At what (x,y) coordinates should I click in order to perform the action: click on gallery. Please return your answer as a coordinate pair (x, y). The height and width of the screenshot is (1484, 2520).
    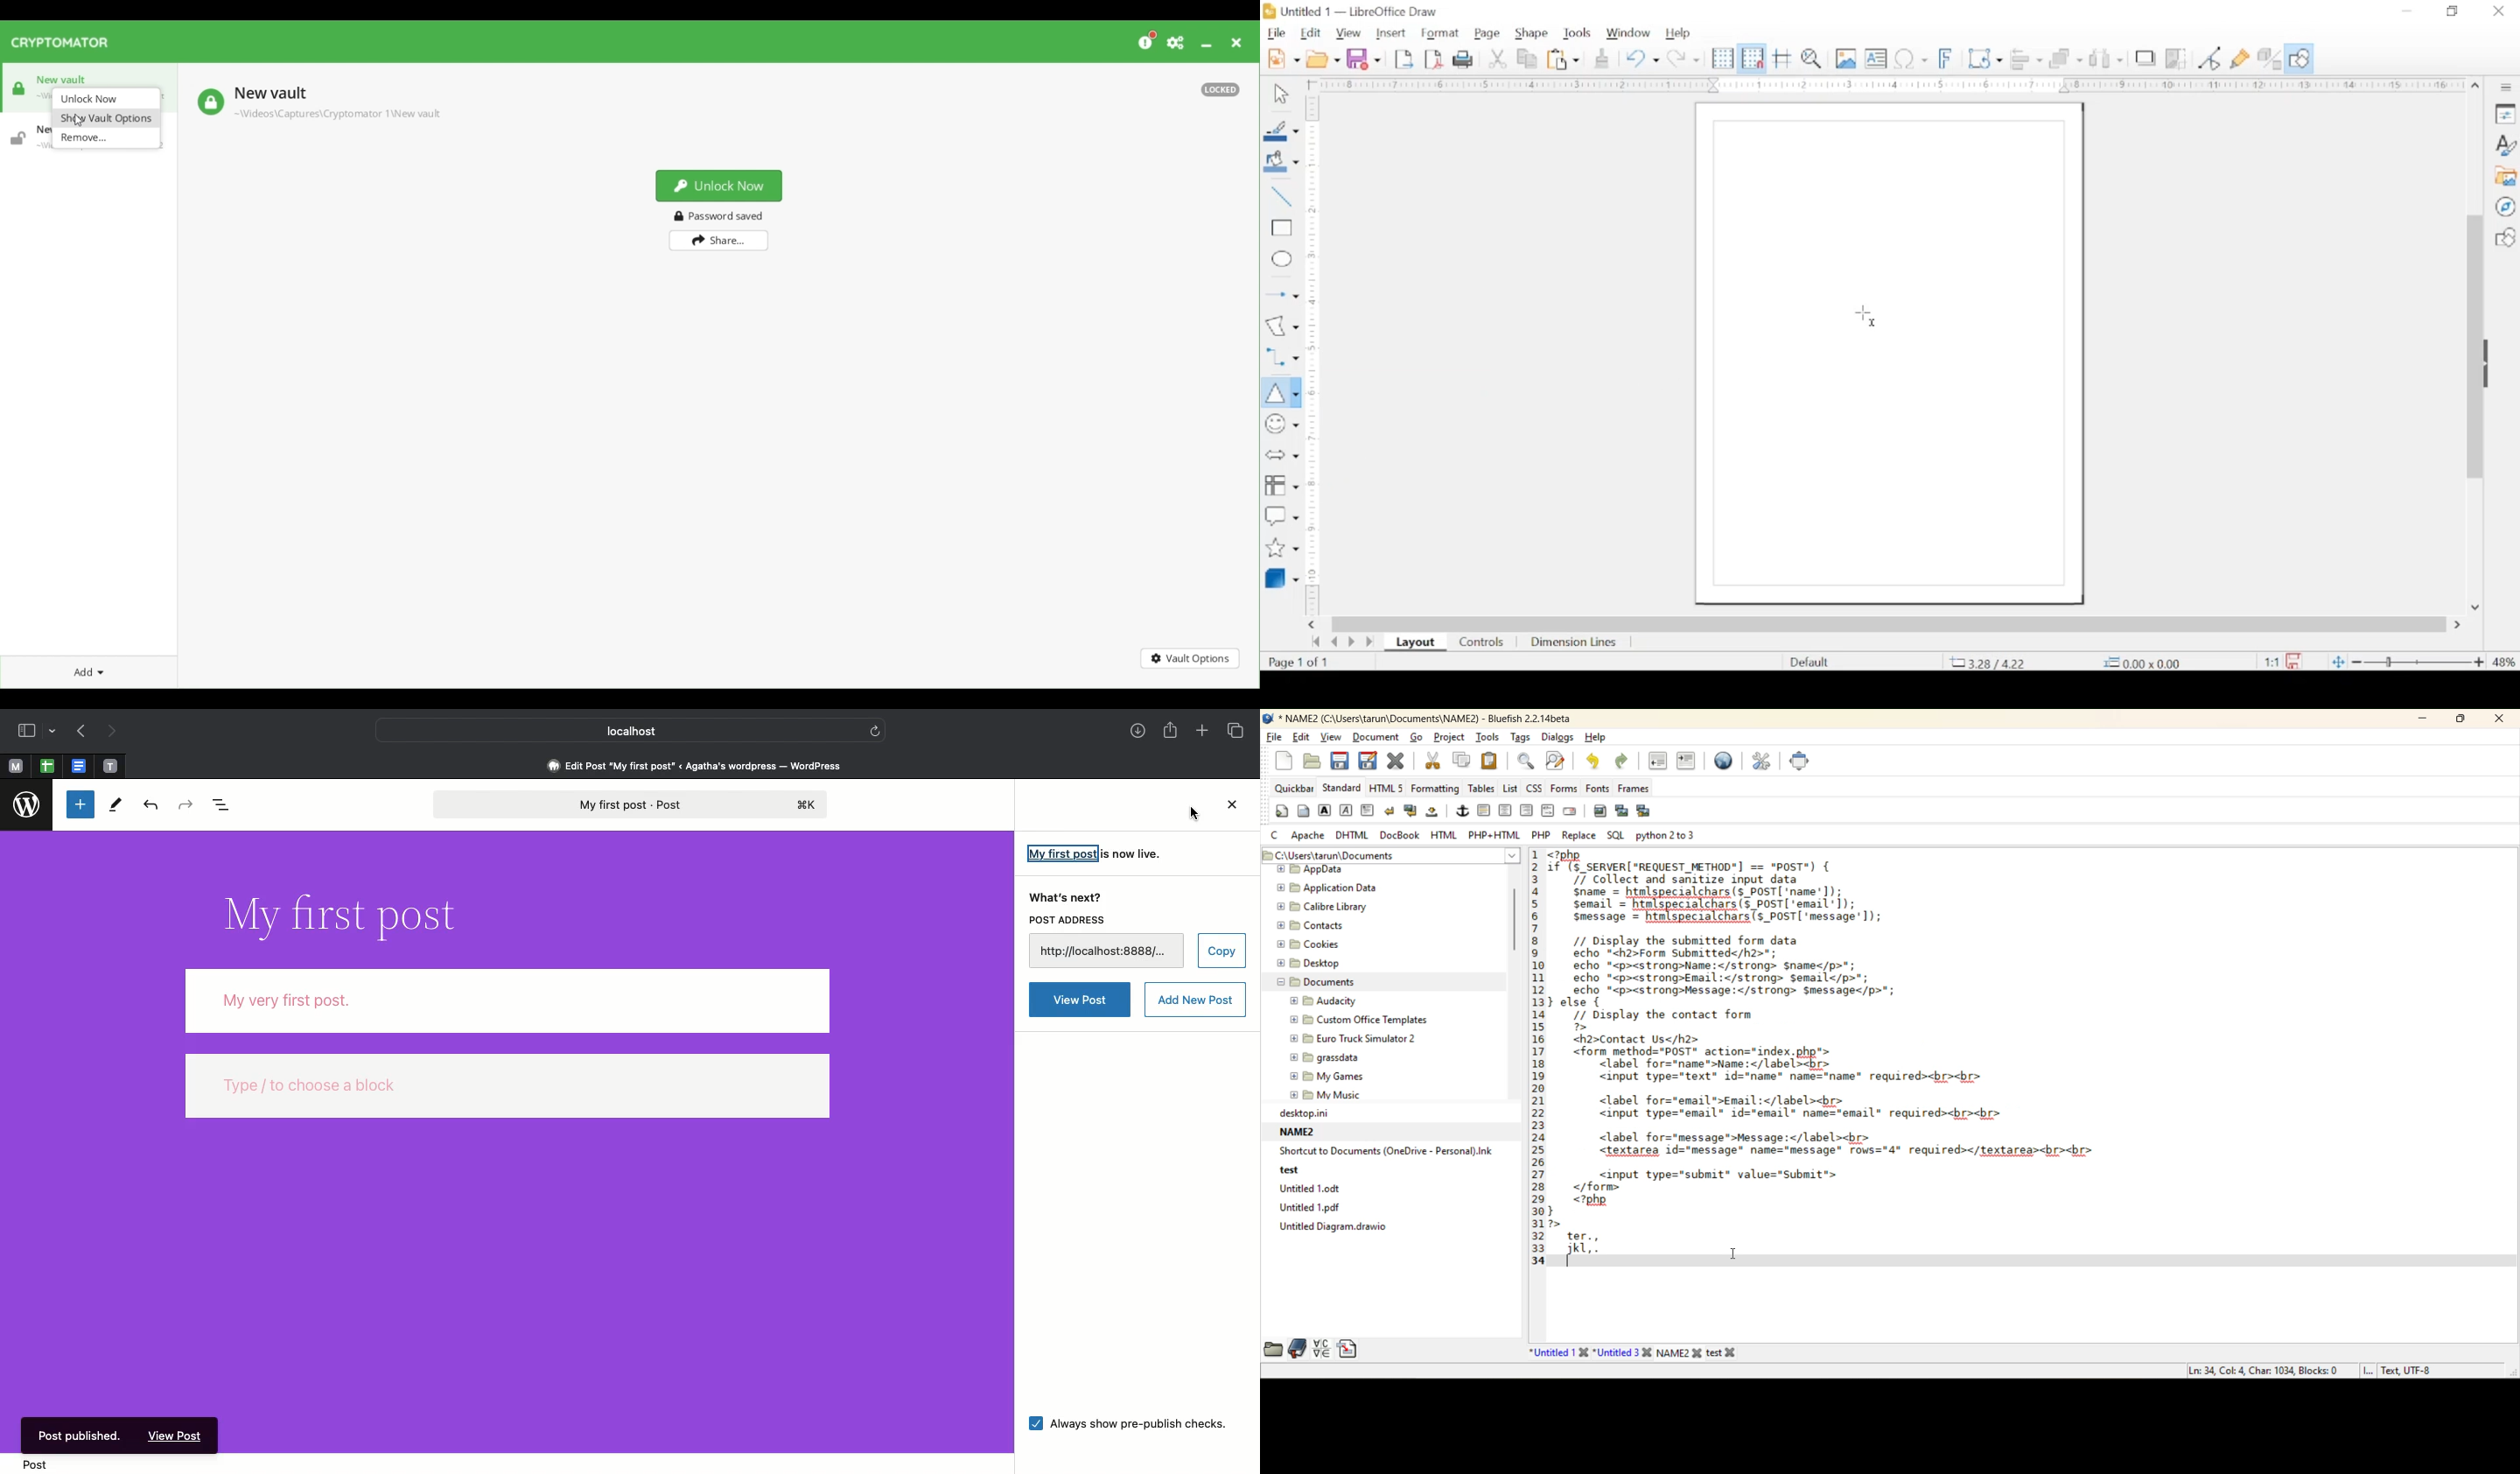
    Looking at the image, I should click on (2507, 177).